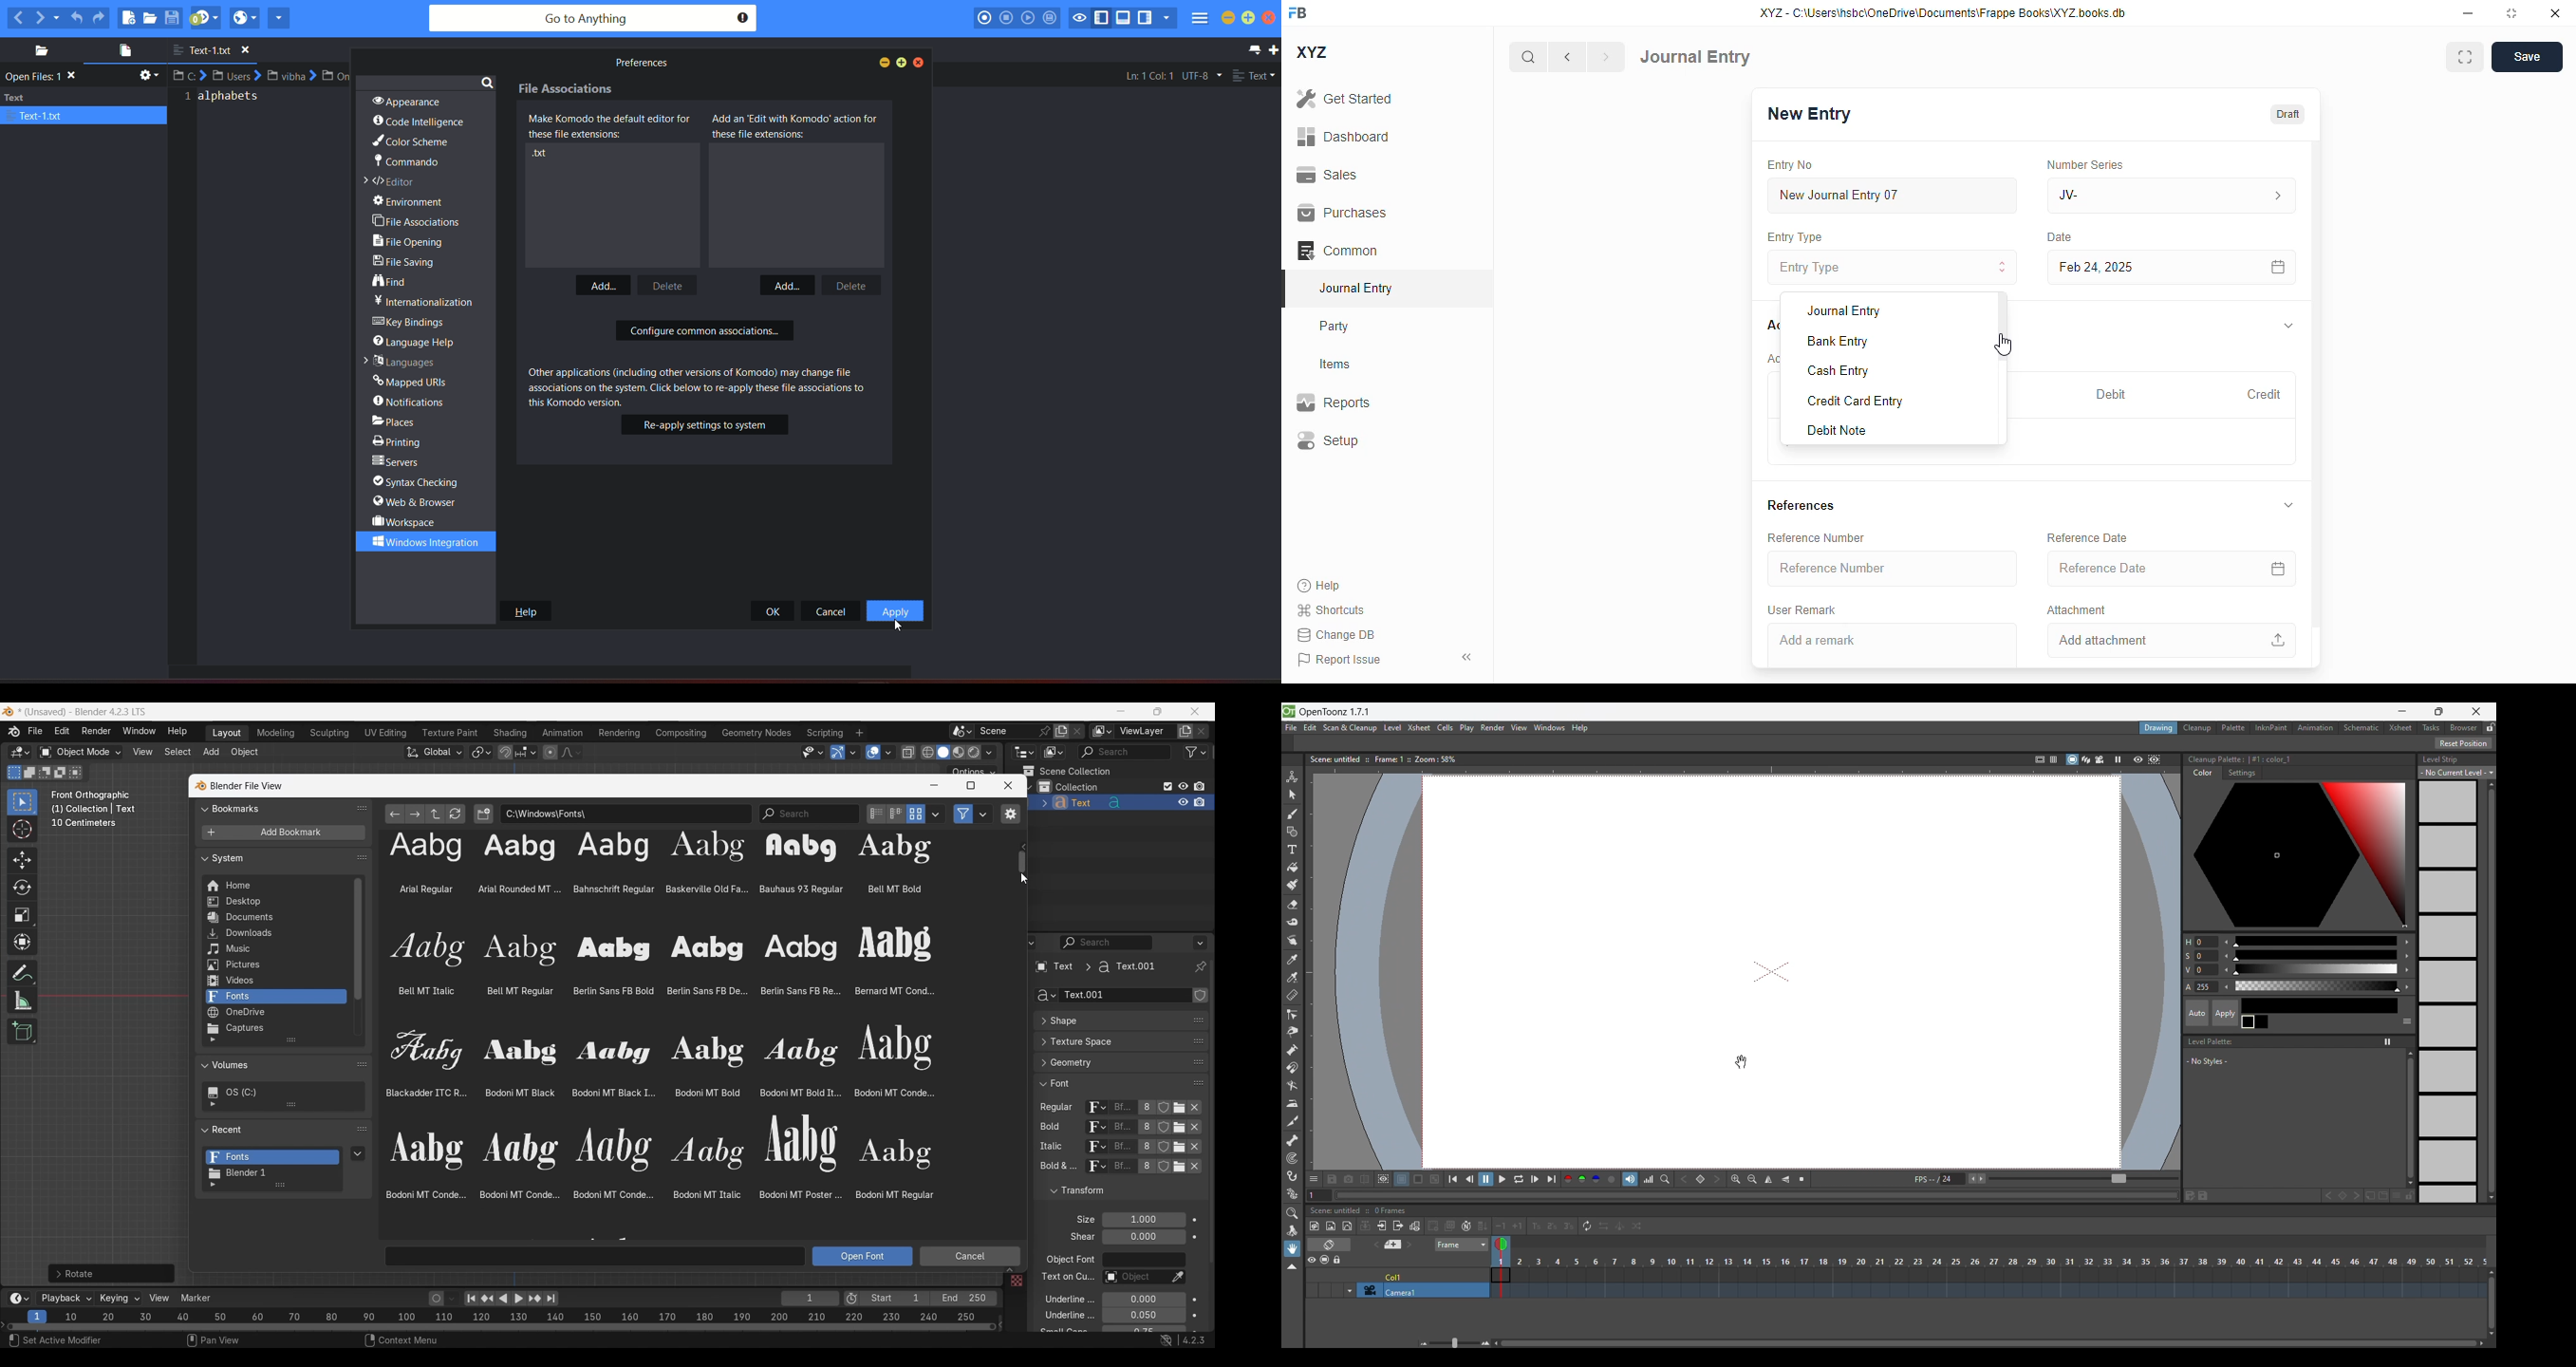 Image resolution: width=2576 pixels, height=1372 pixels. What do you see at coordinates (2315, 728) in the screenshot?
I see `Animation` at bounding box center [2315, 728].